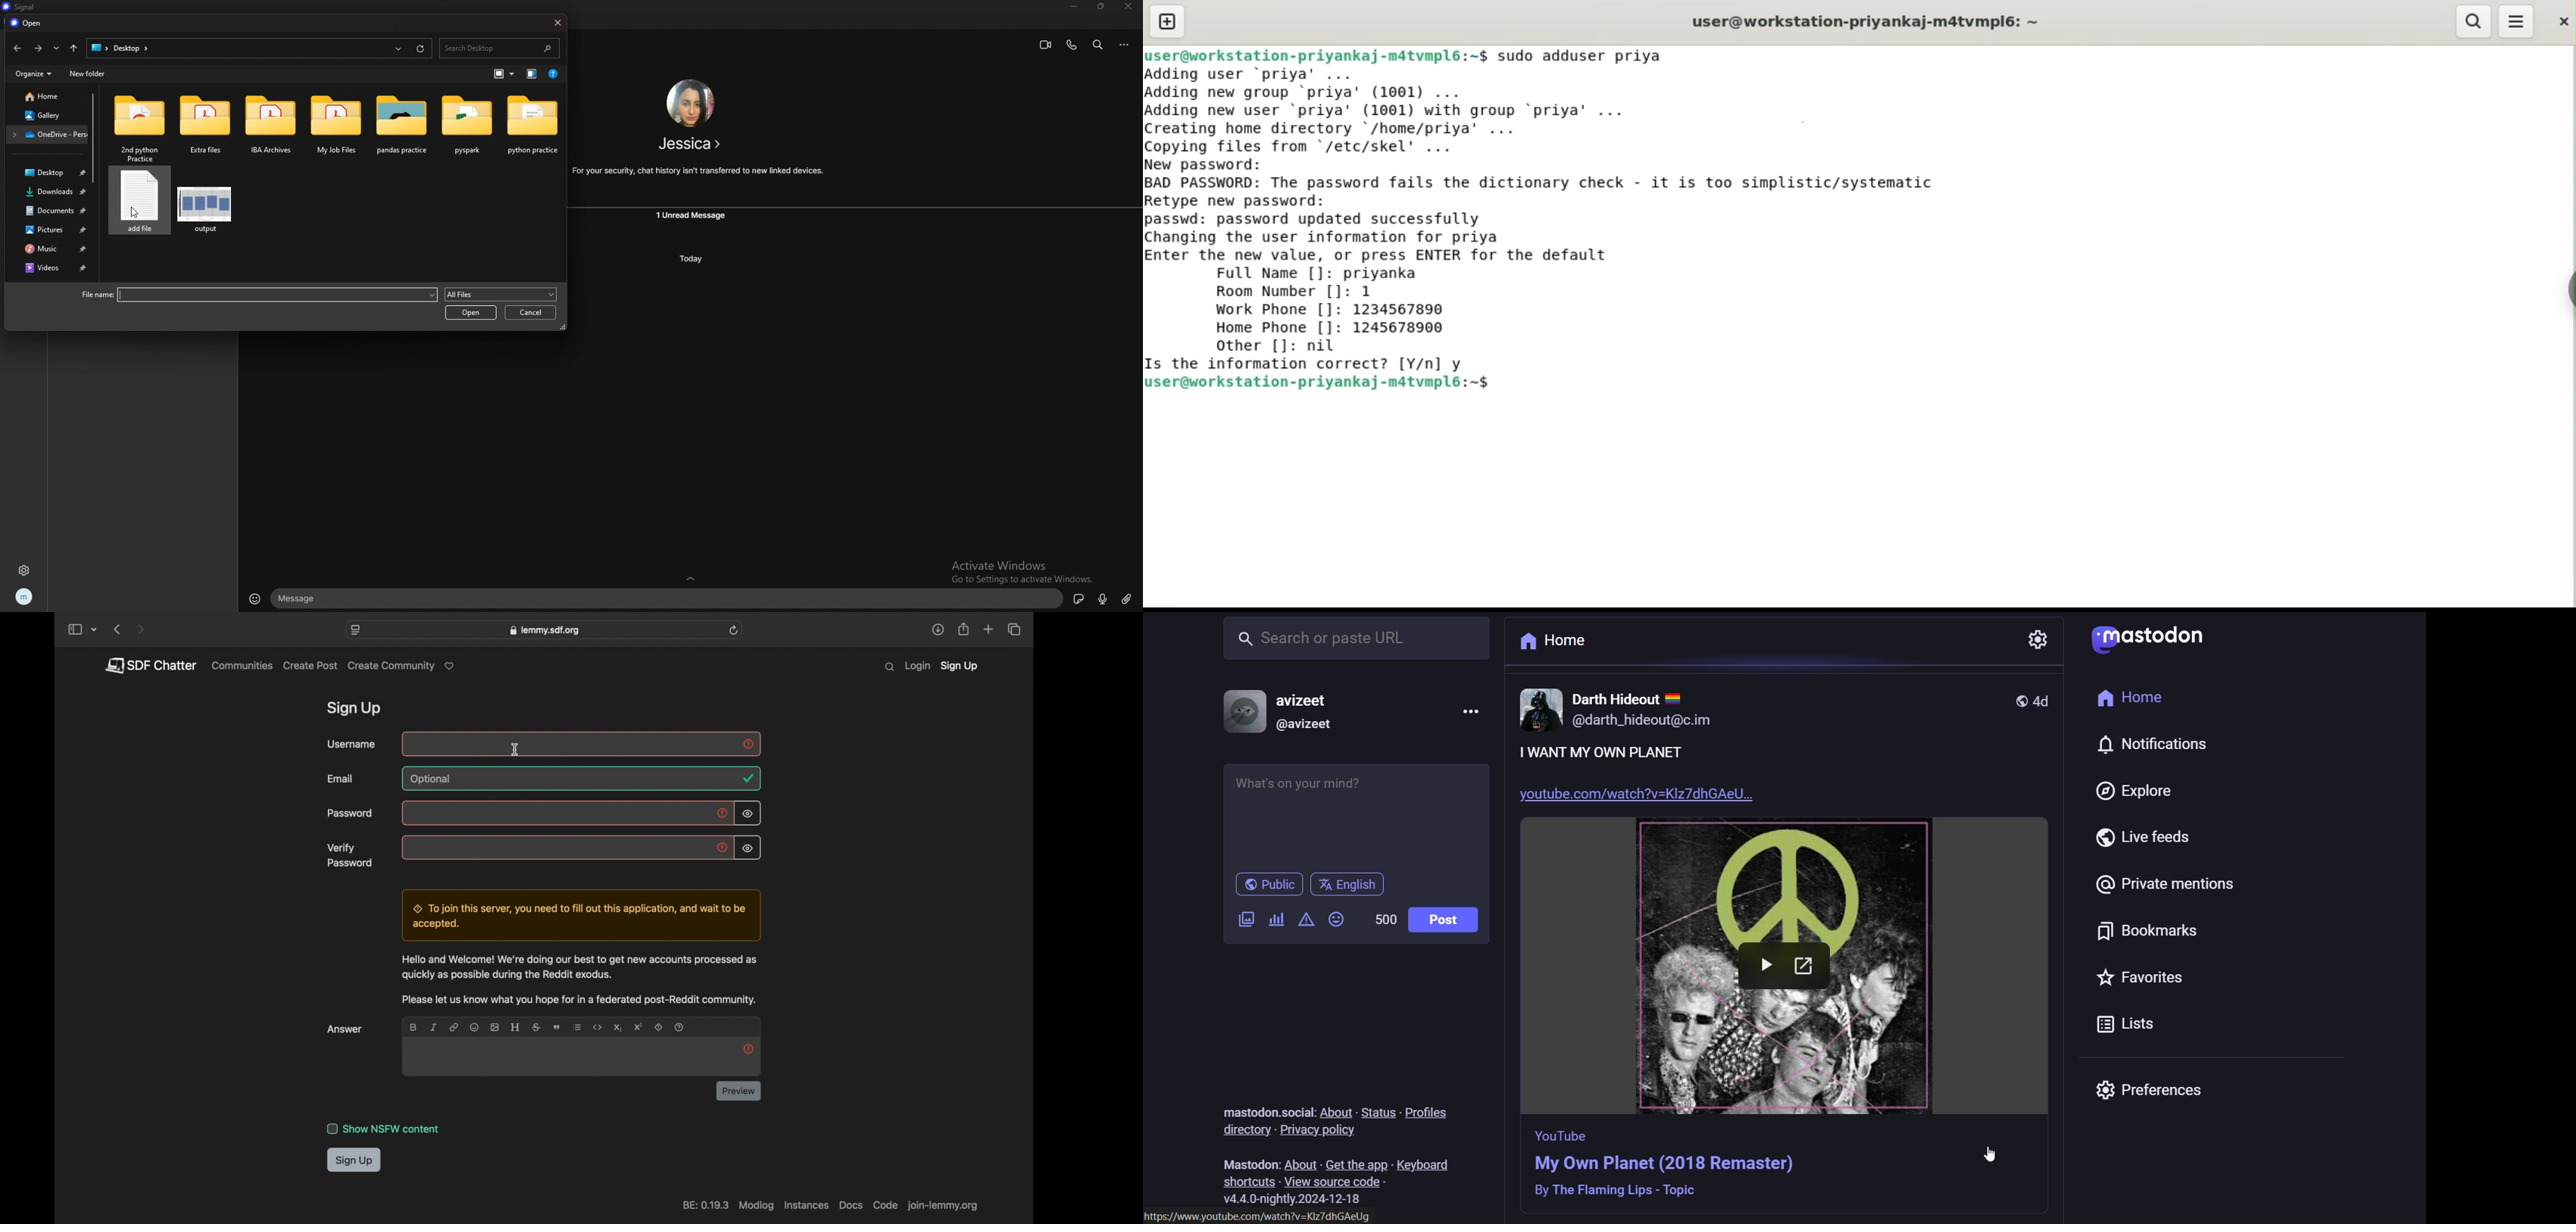 This screenshot has width=2576, height=1232. Describe the element at coordinates (536, 1027) in the screenshot. I see `strikethrough` at that location.